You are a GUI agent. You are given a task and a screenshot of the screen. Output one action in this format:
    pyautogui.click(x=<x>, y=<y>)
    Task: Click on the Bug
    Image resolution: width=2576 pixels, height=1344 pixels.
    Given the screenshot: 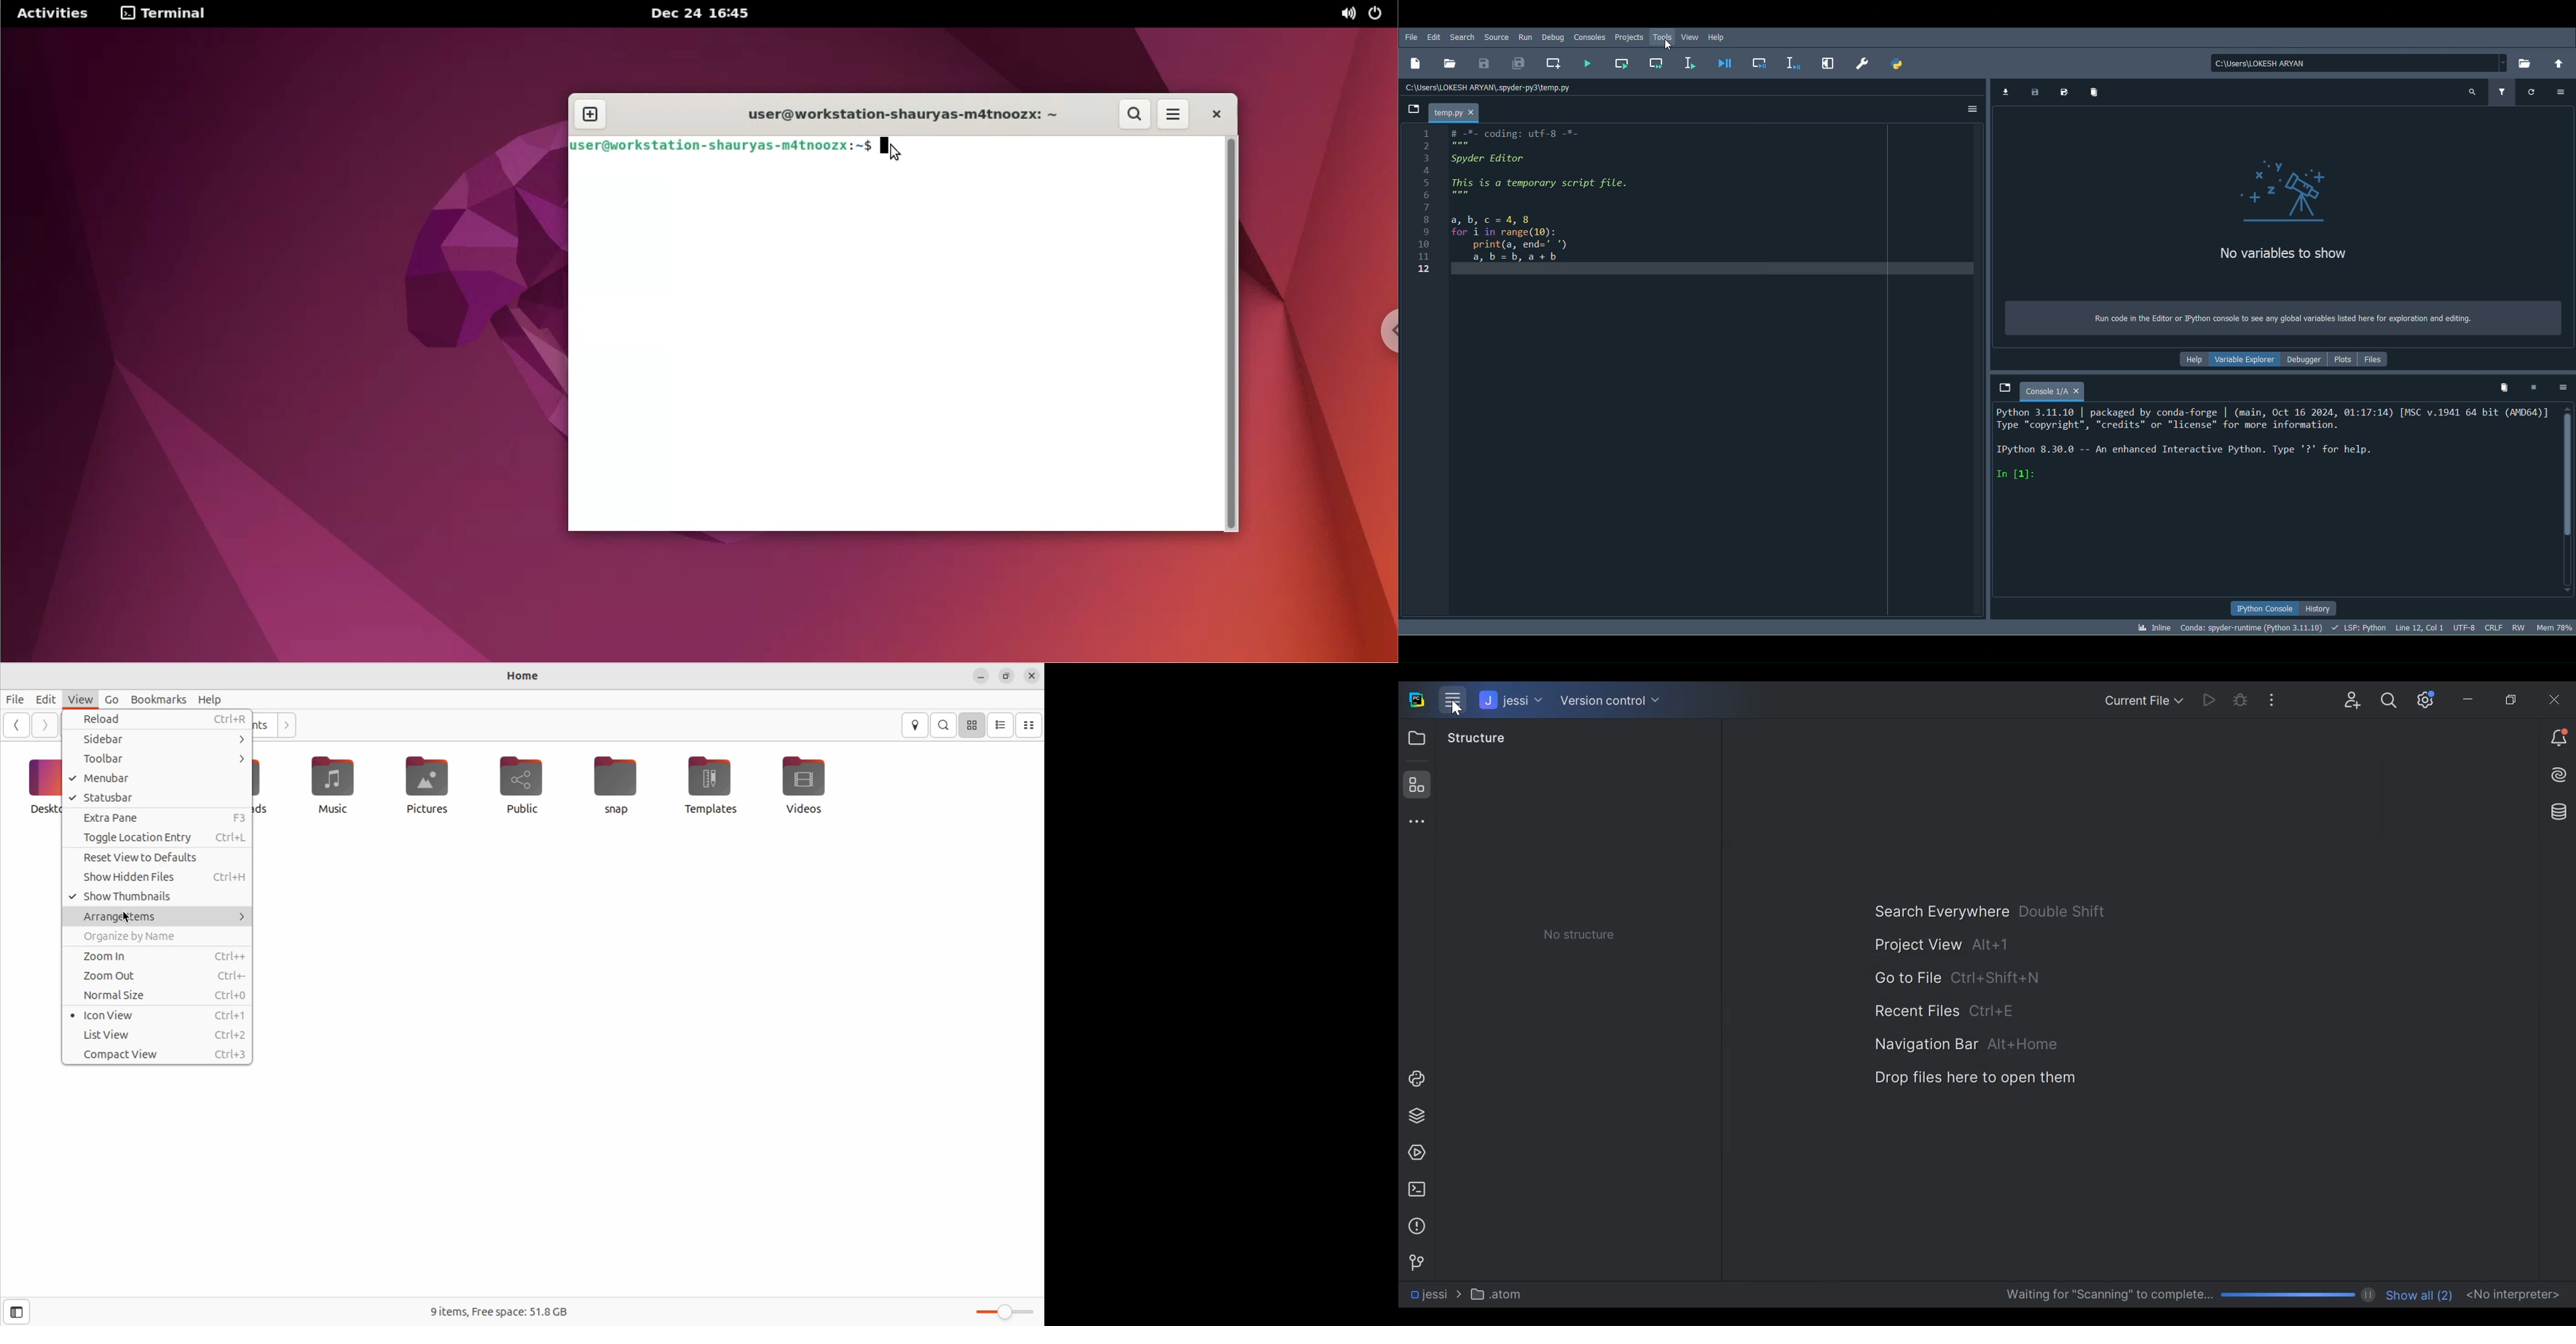 What is the action you would take?
    pyautogui.click(x=2240, y=701)
    